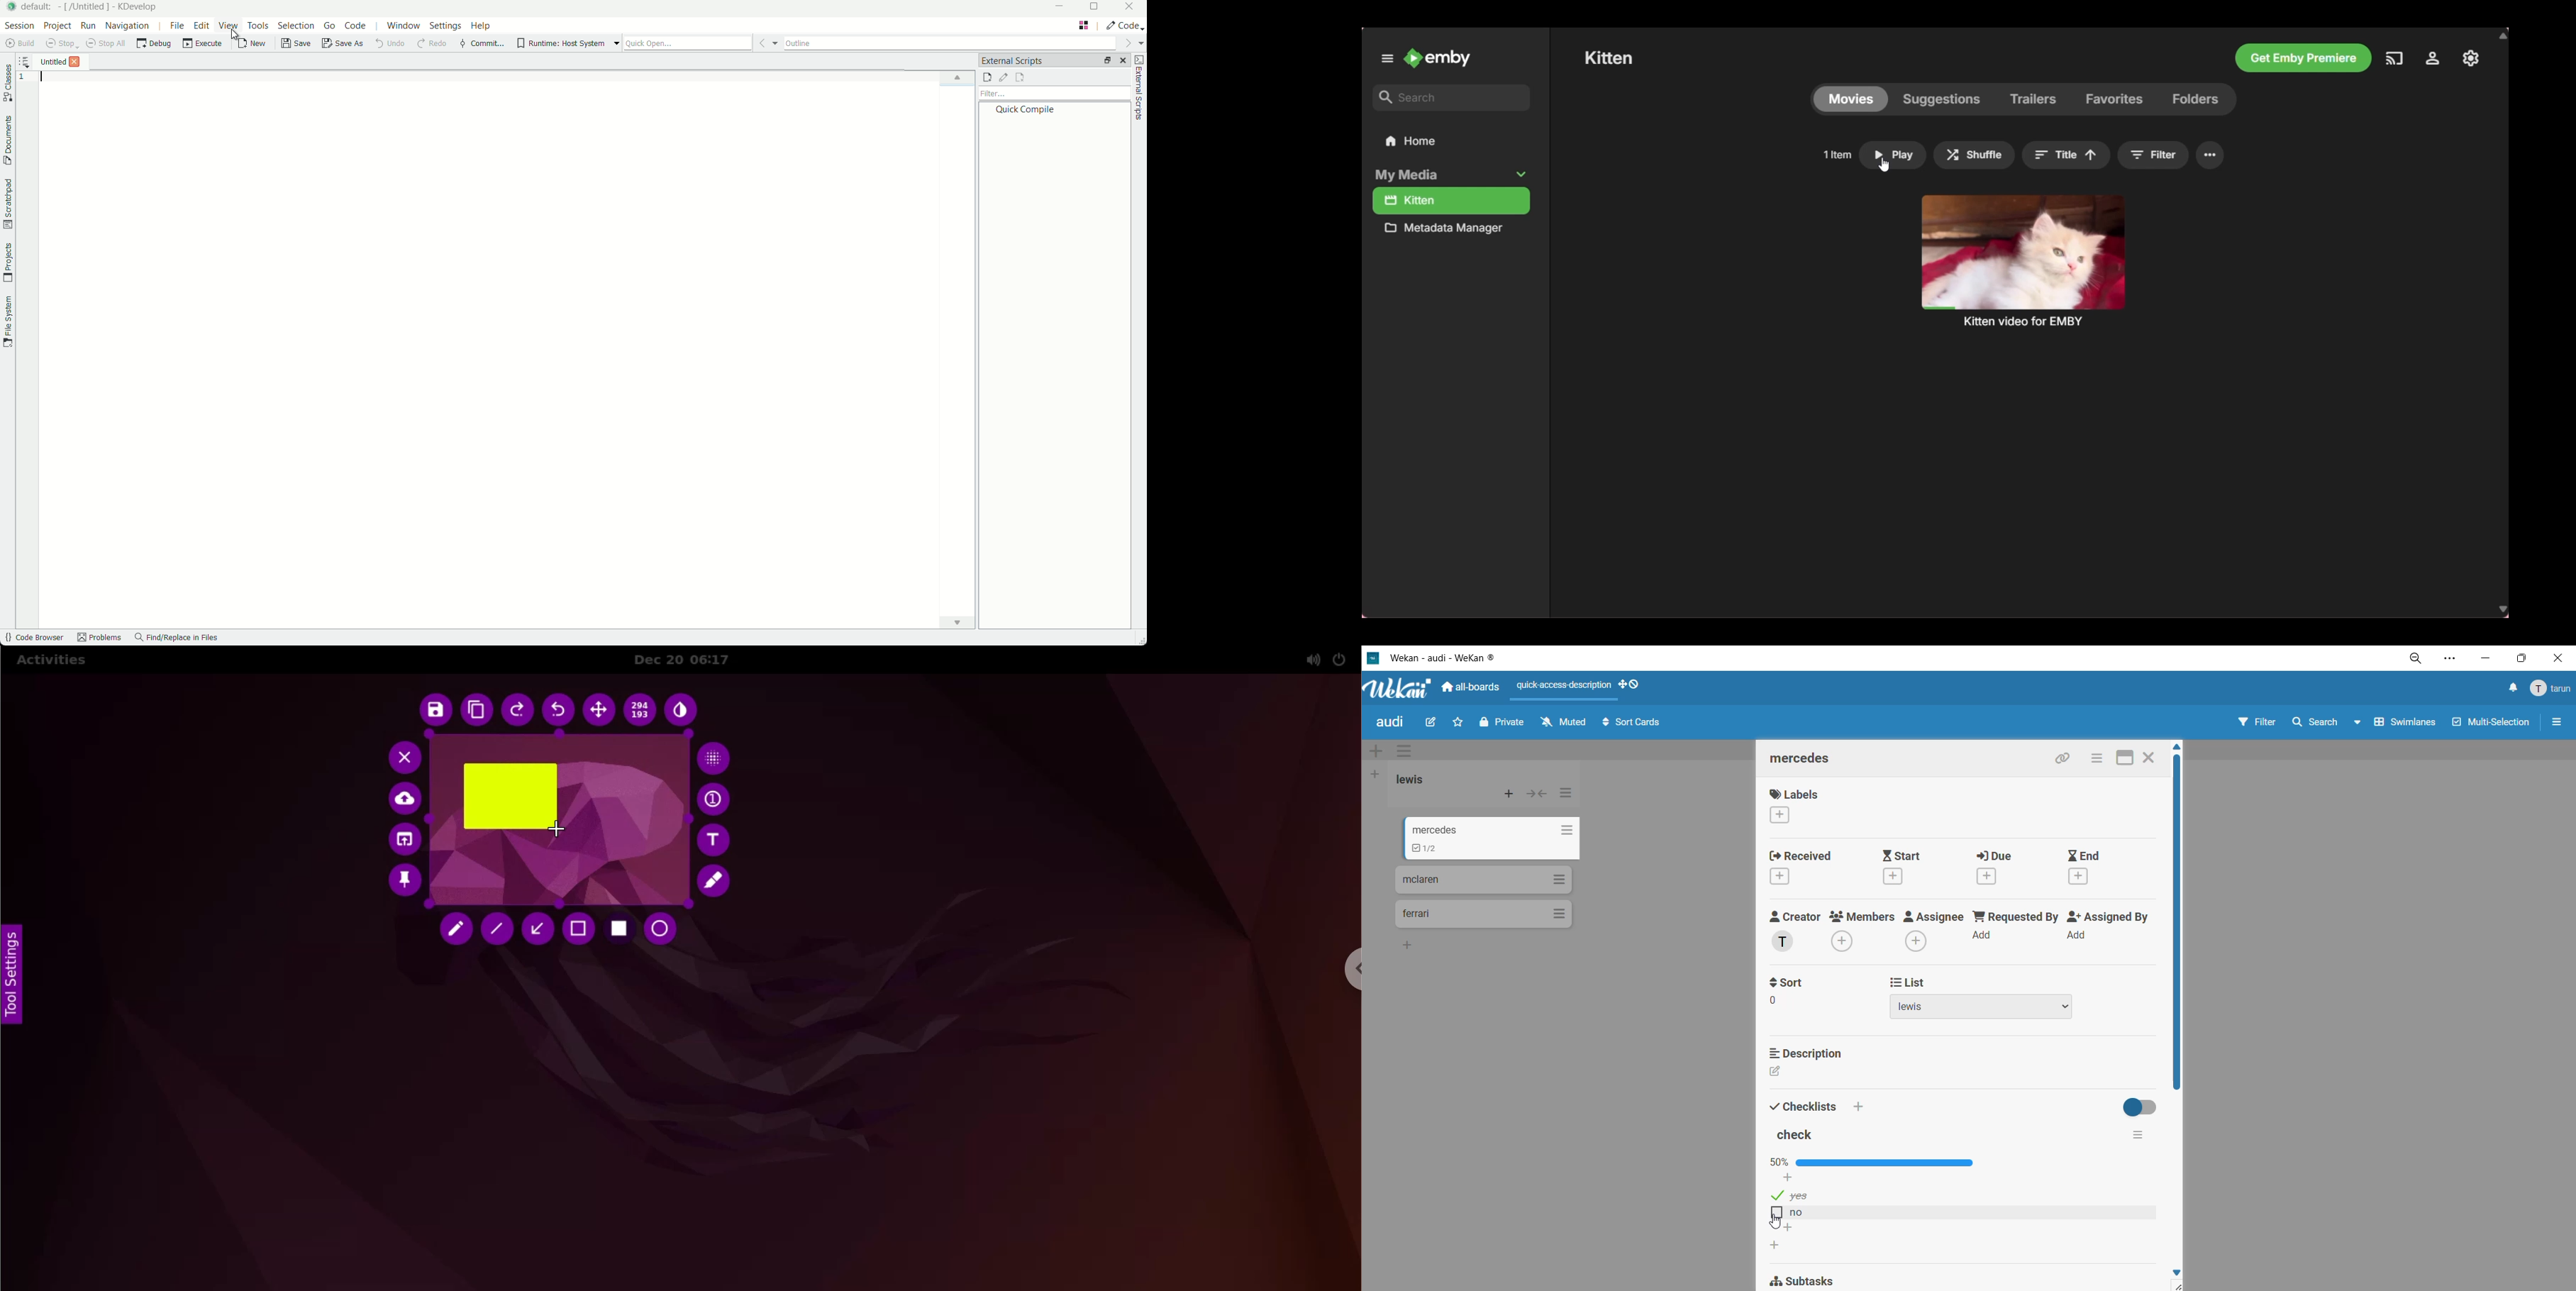 Image resolution: width=2576 pixels, height=1316 pixels. I want to click on filter, so click(2258, 723).